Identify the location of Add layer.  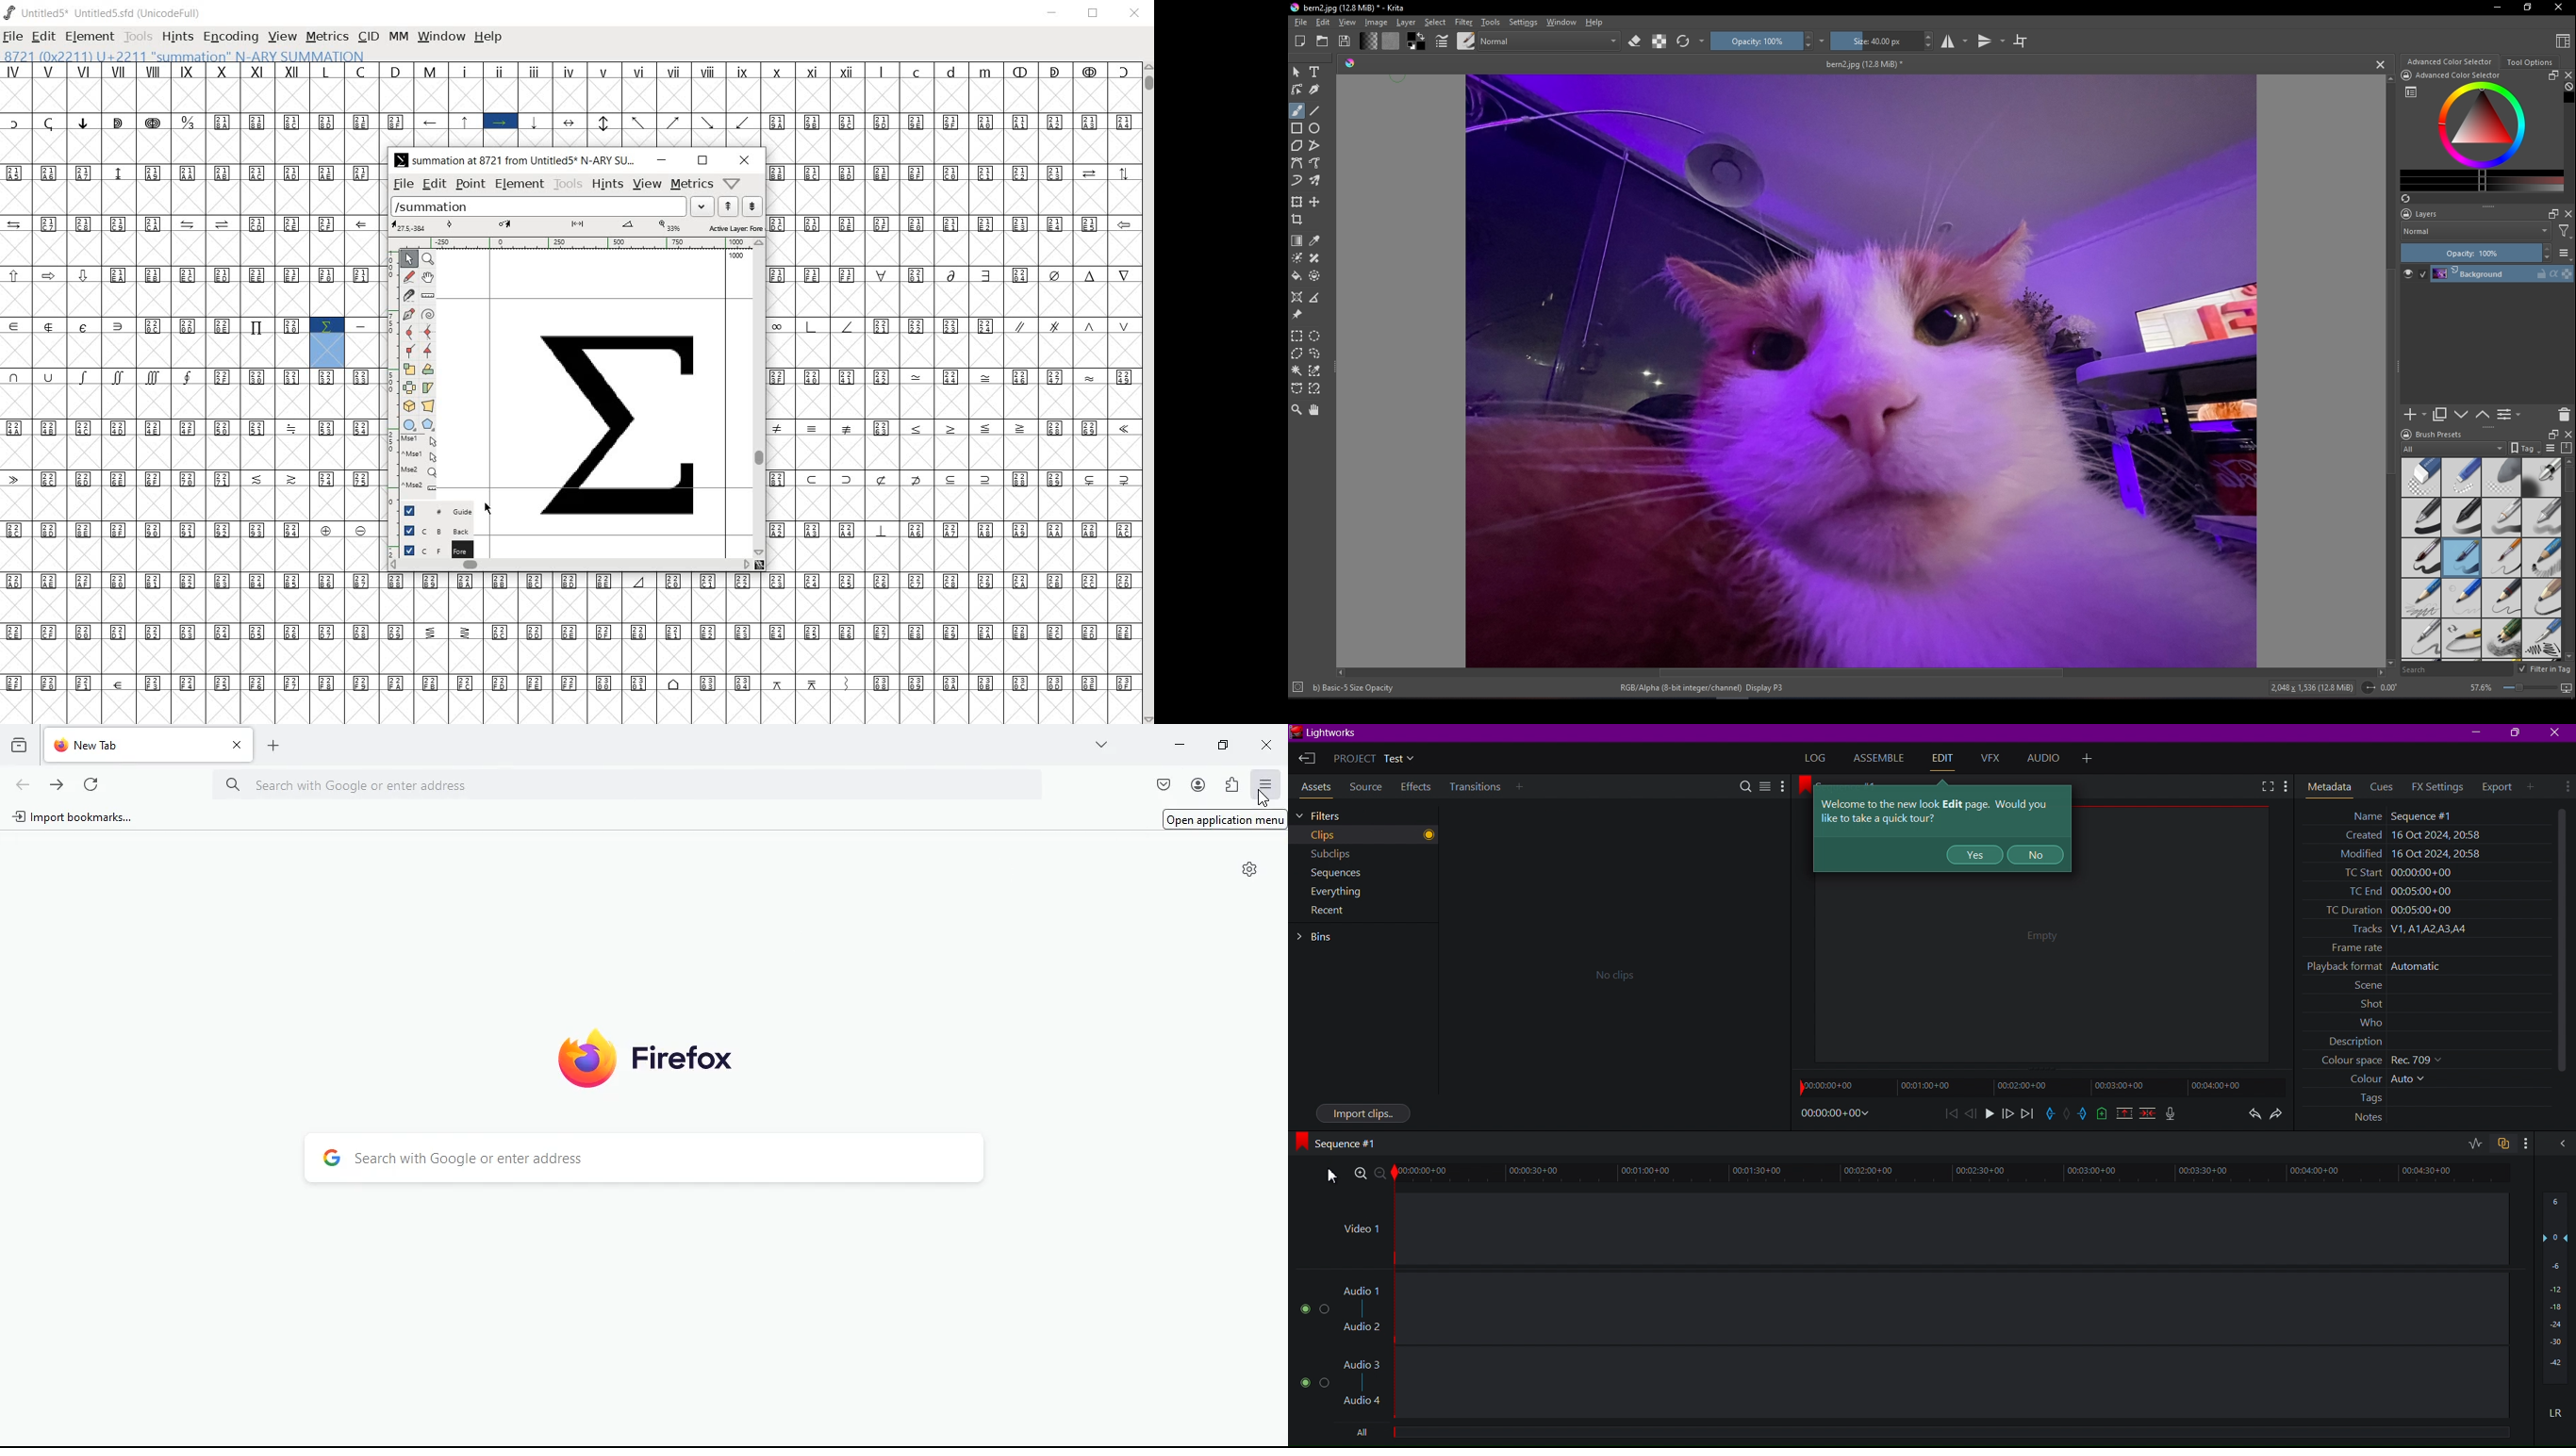
(2416, 415).